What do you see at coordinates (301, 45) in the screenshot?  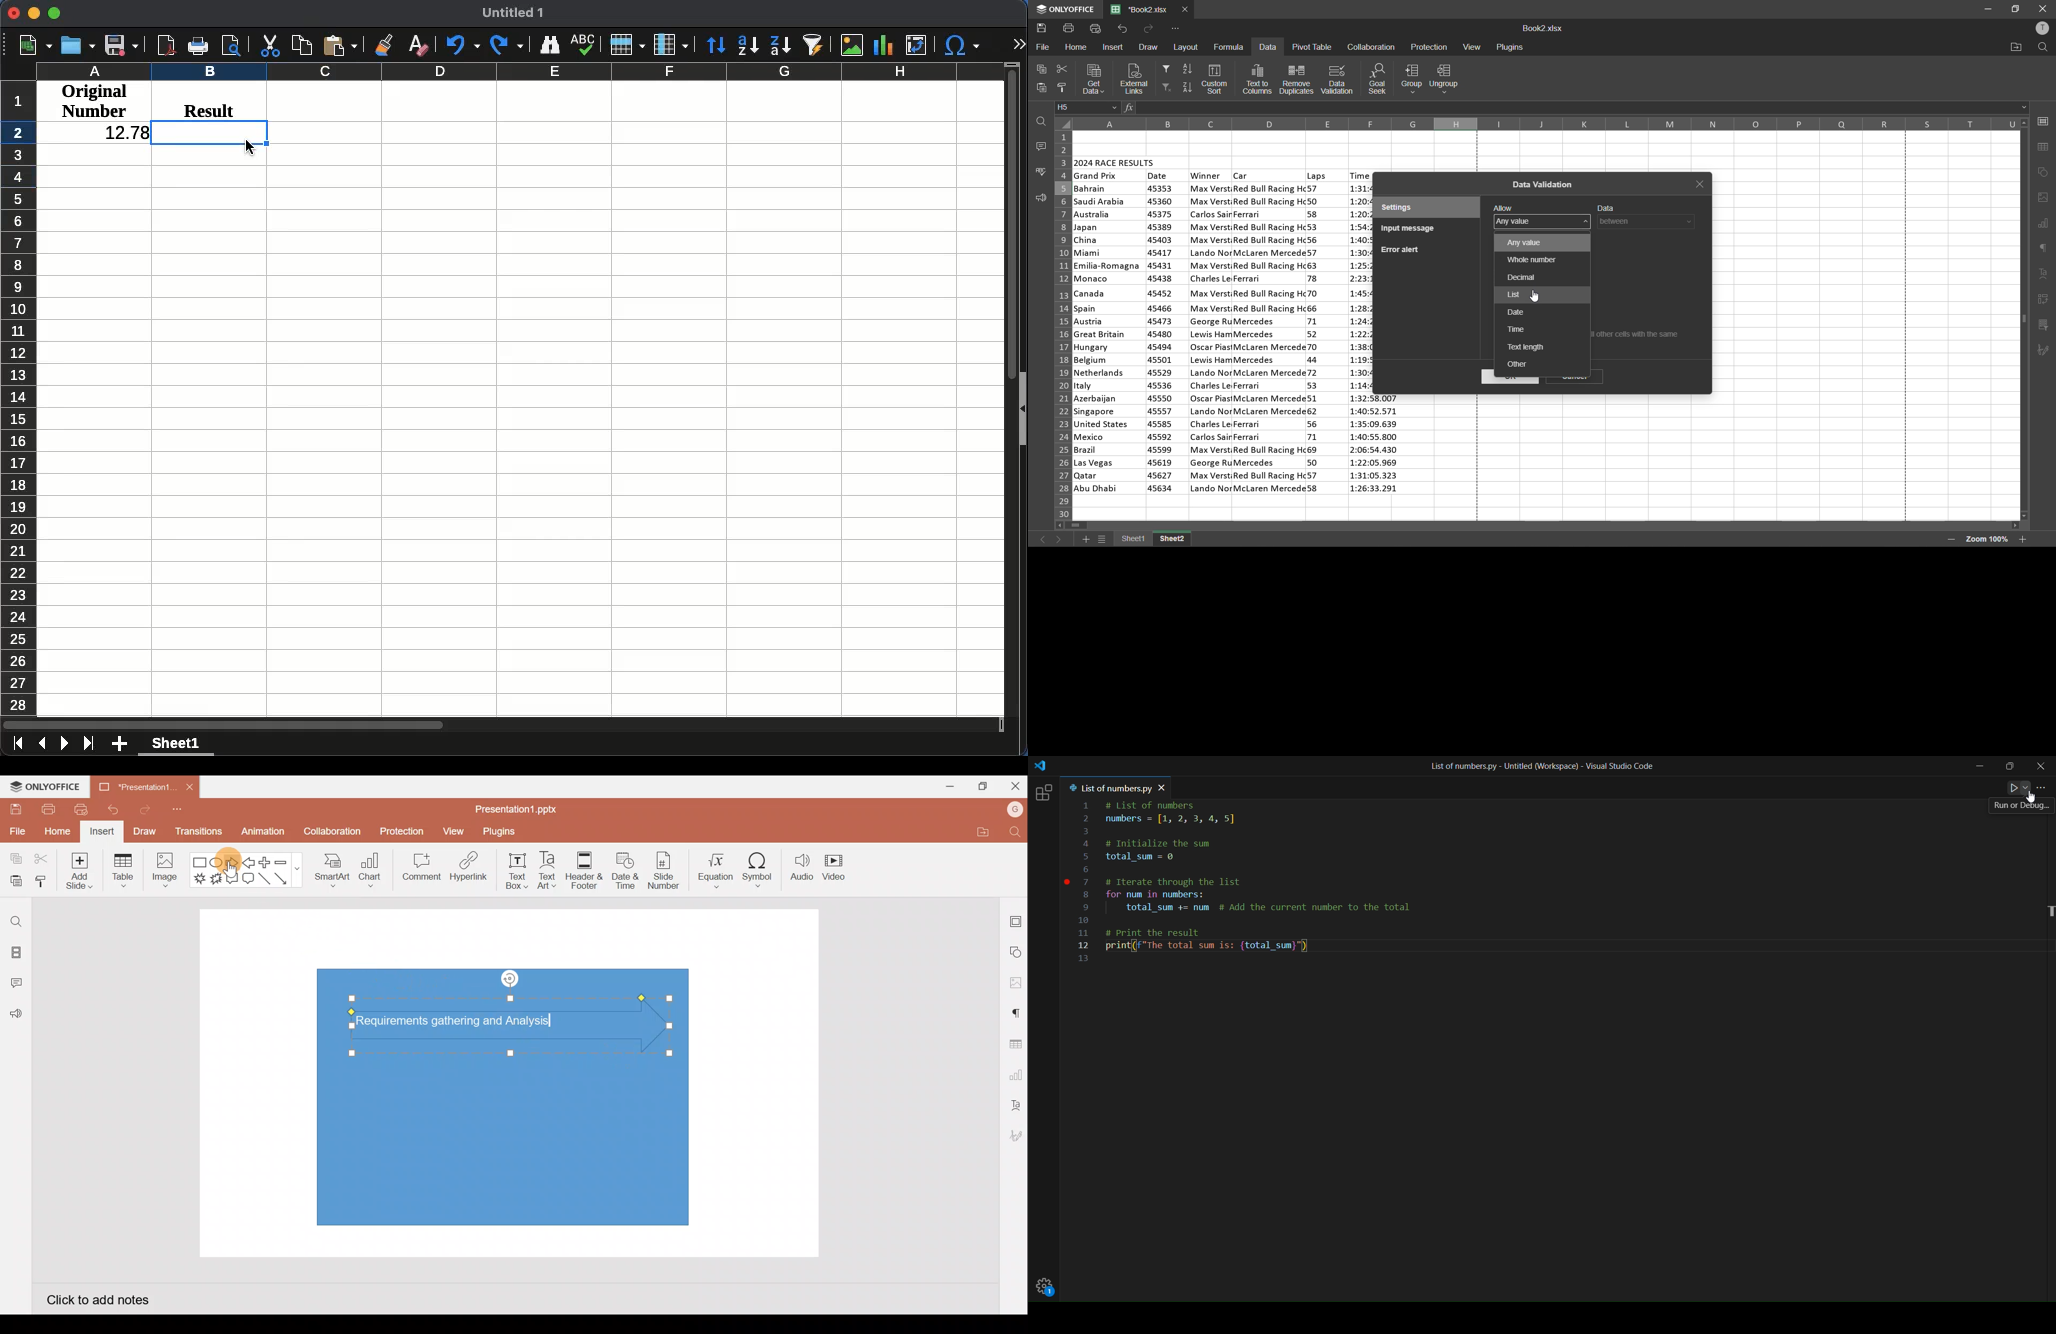 I see `copy` at bounding box center [301, 45].